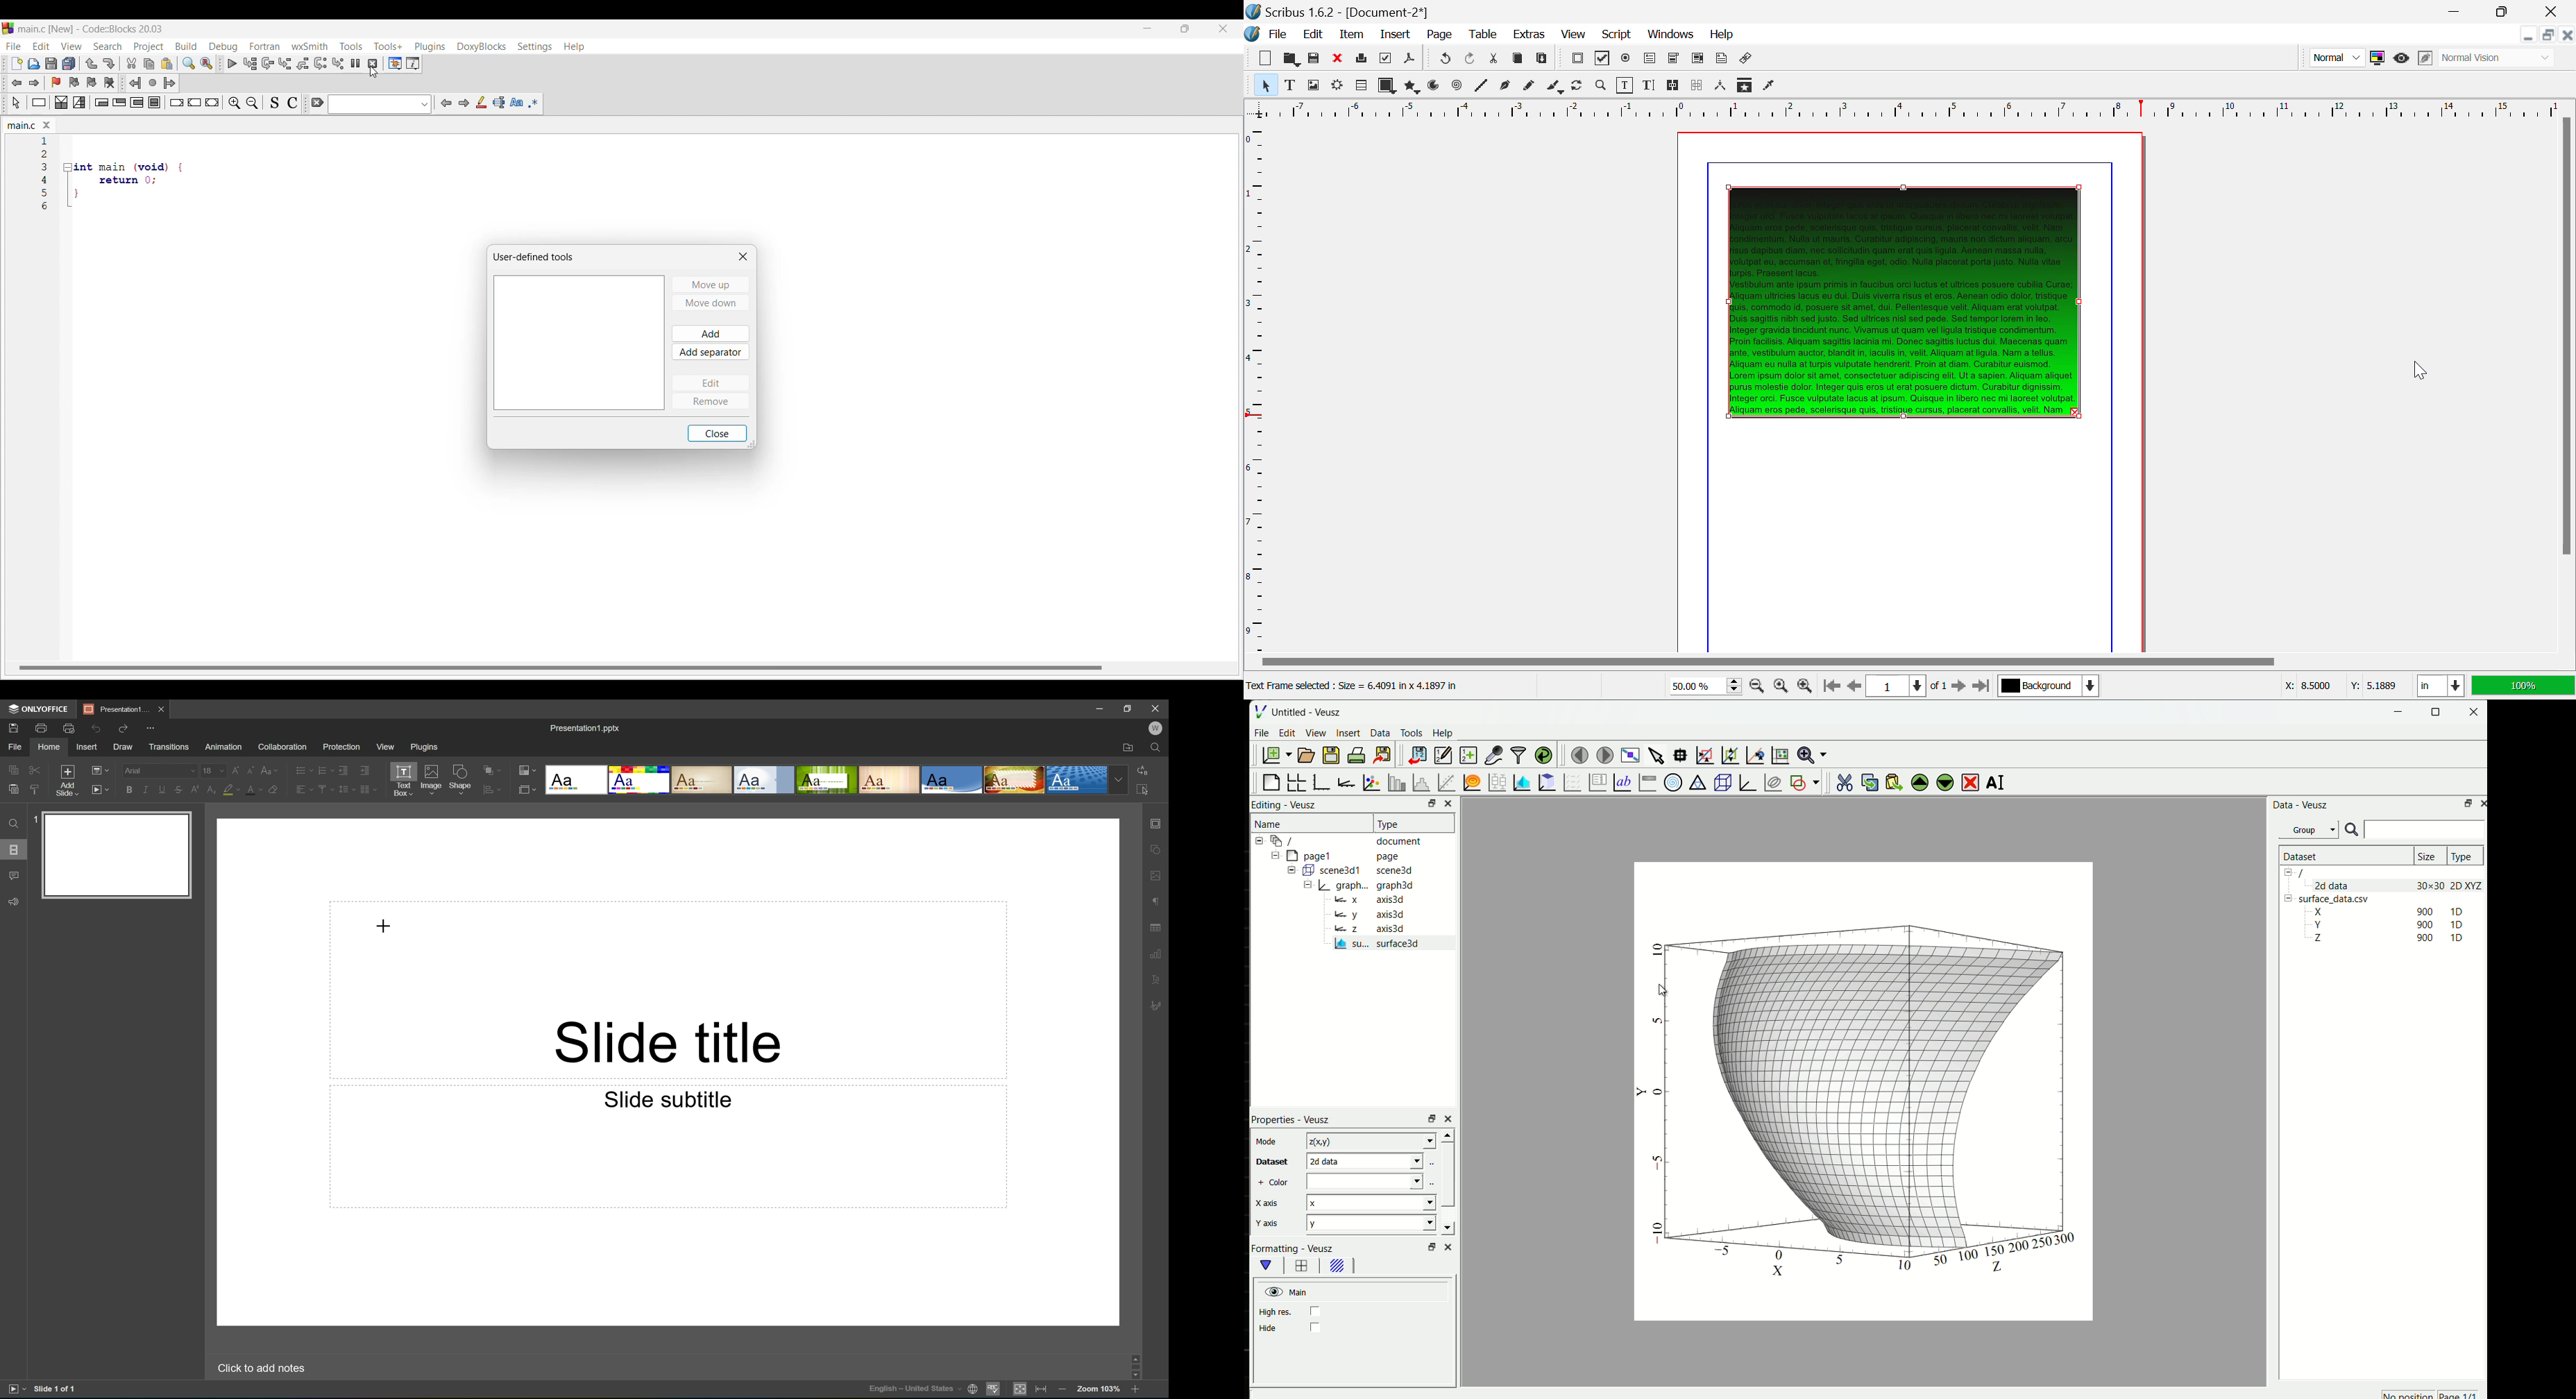 The width and height of the screenshot is (2576, 1400). I want to click on close, so click(1449, 1247).